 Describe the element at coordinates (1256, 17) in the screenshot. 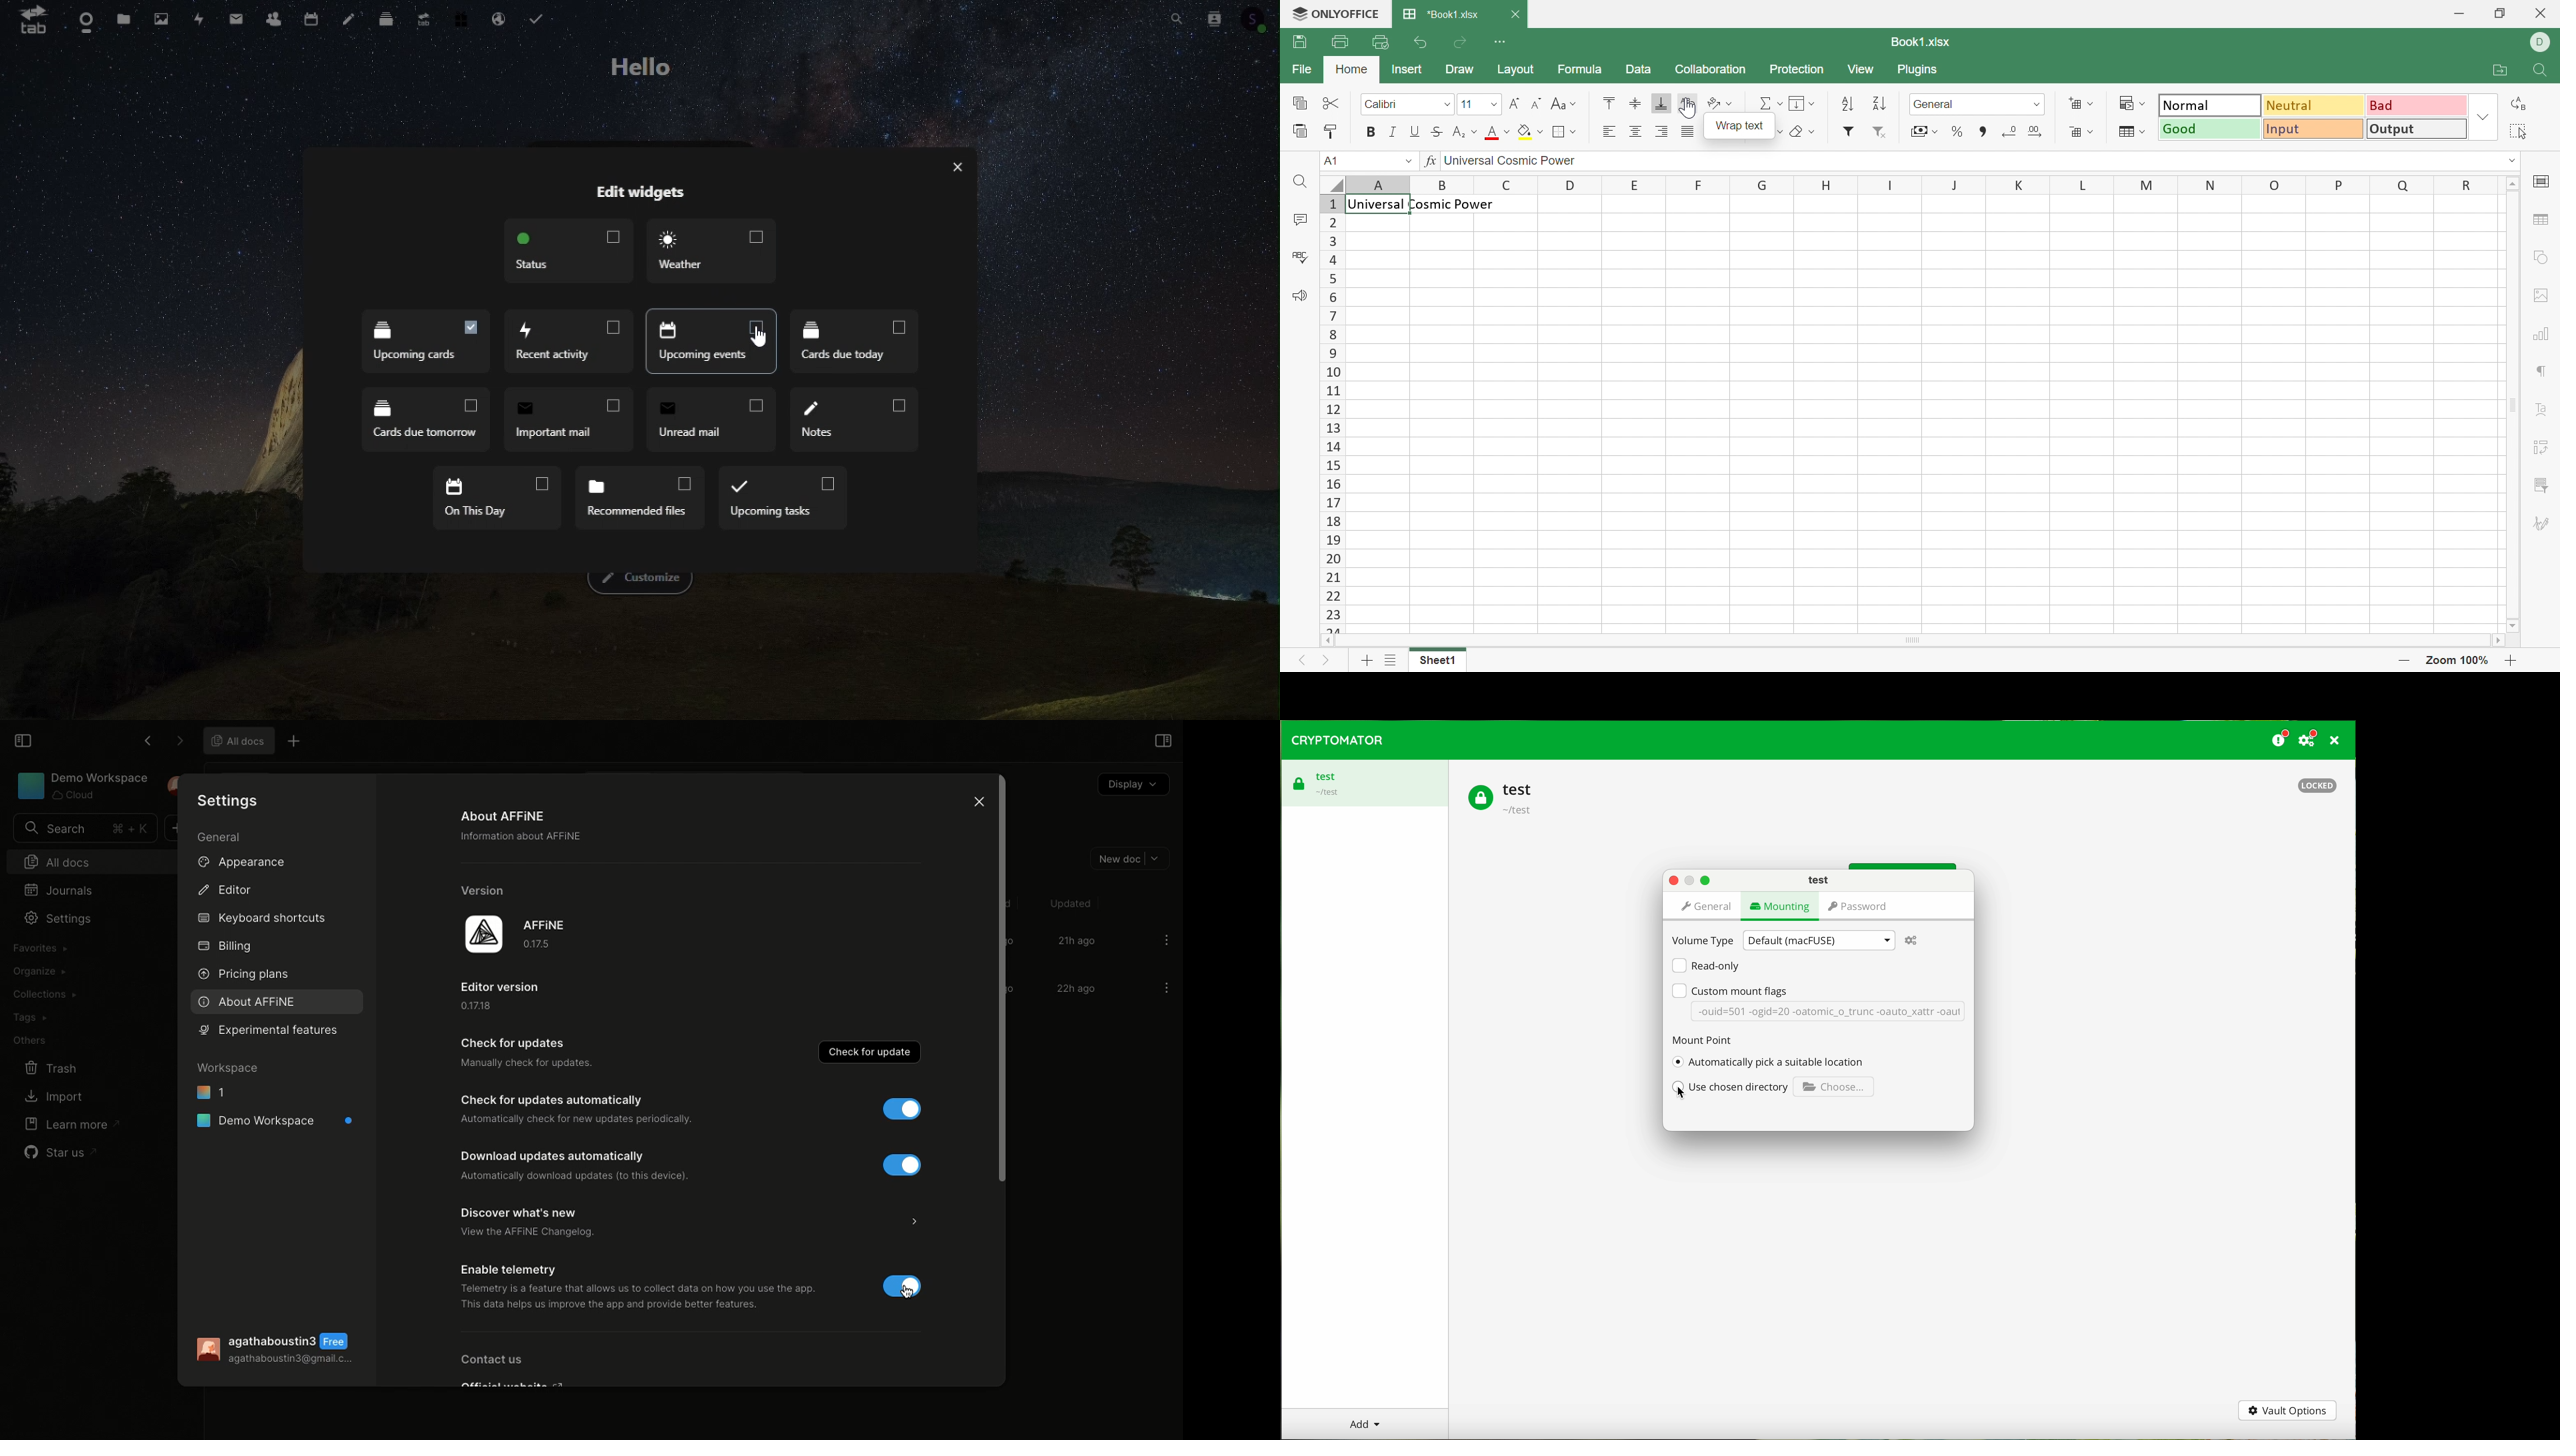

I see `Account icon` at that location.